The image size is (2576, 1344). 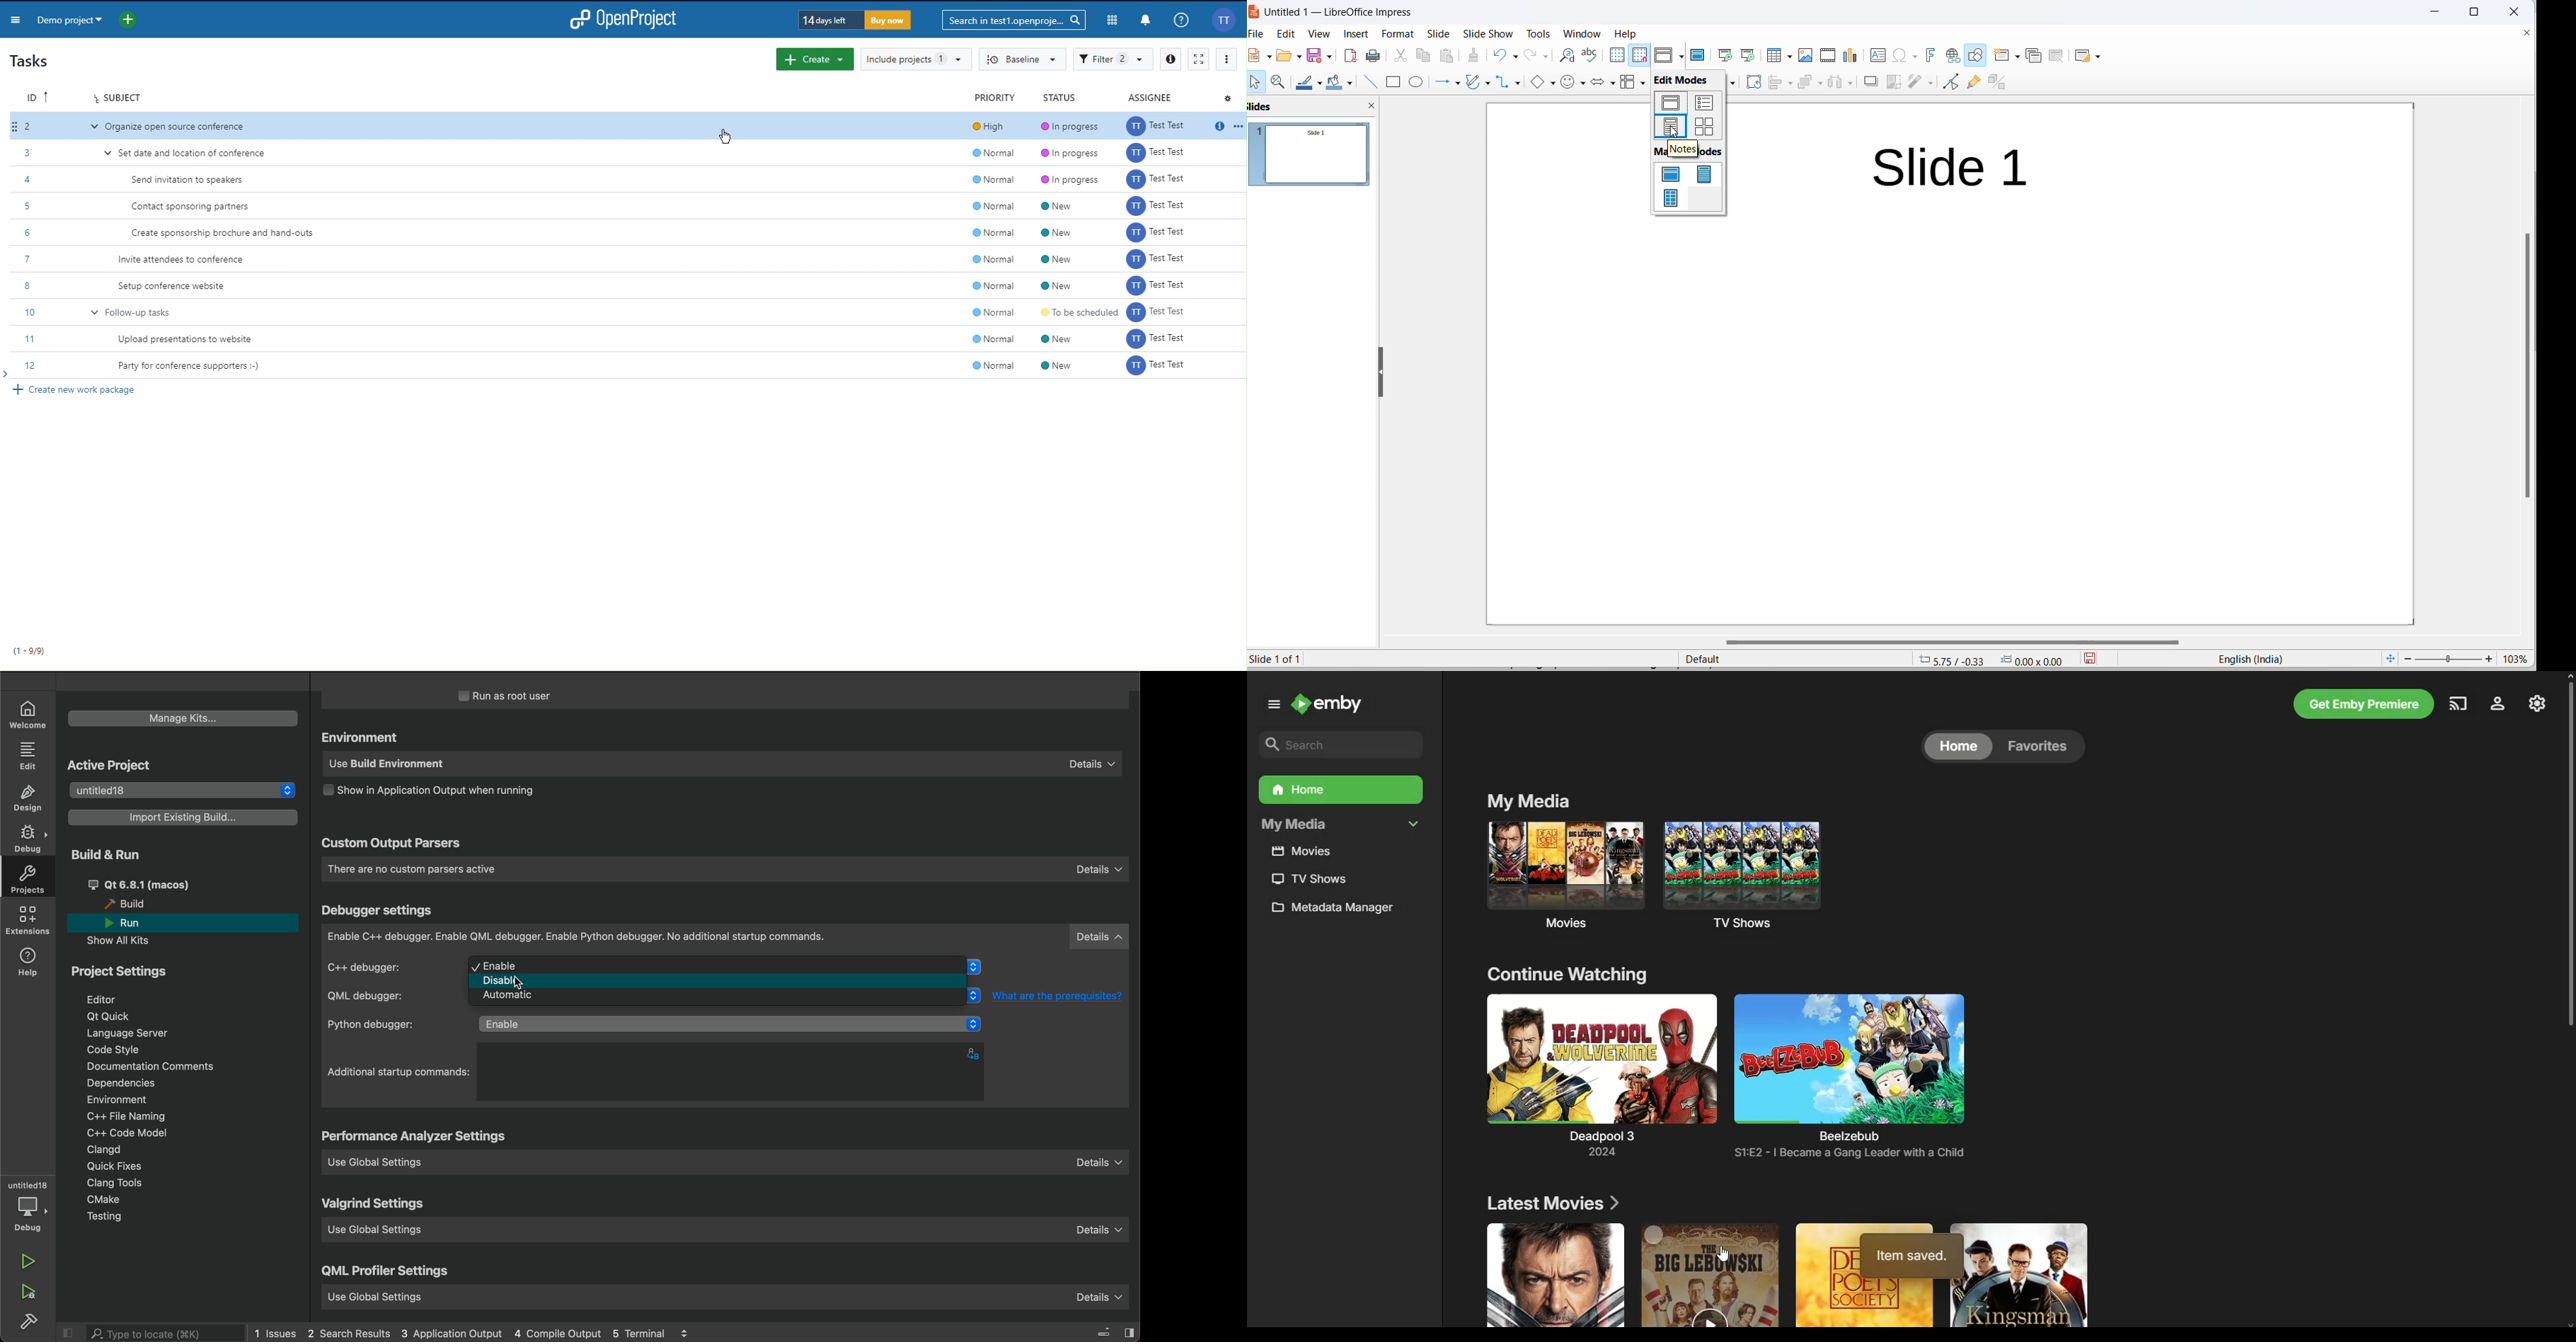 I want to click on display views options dropdown button, so click(x=1684, y=56).